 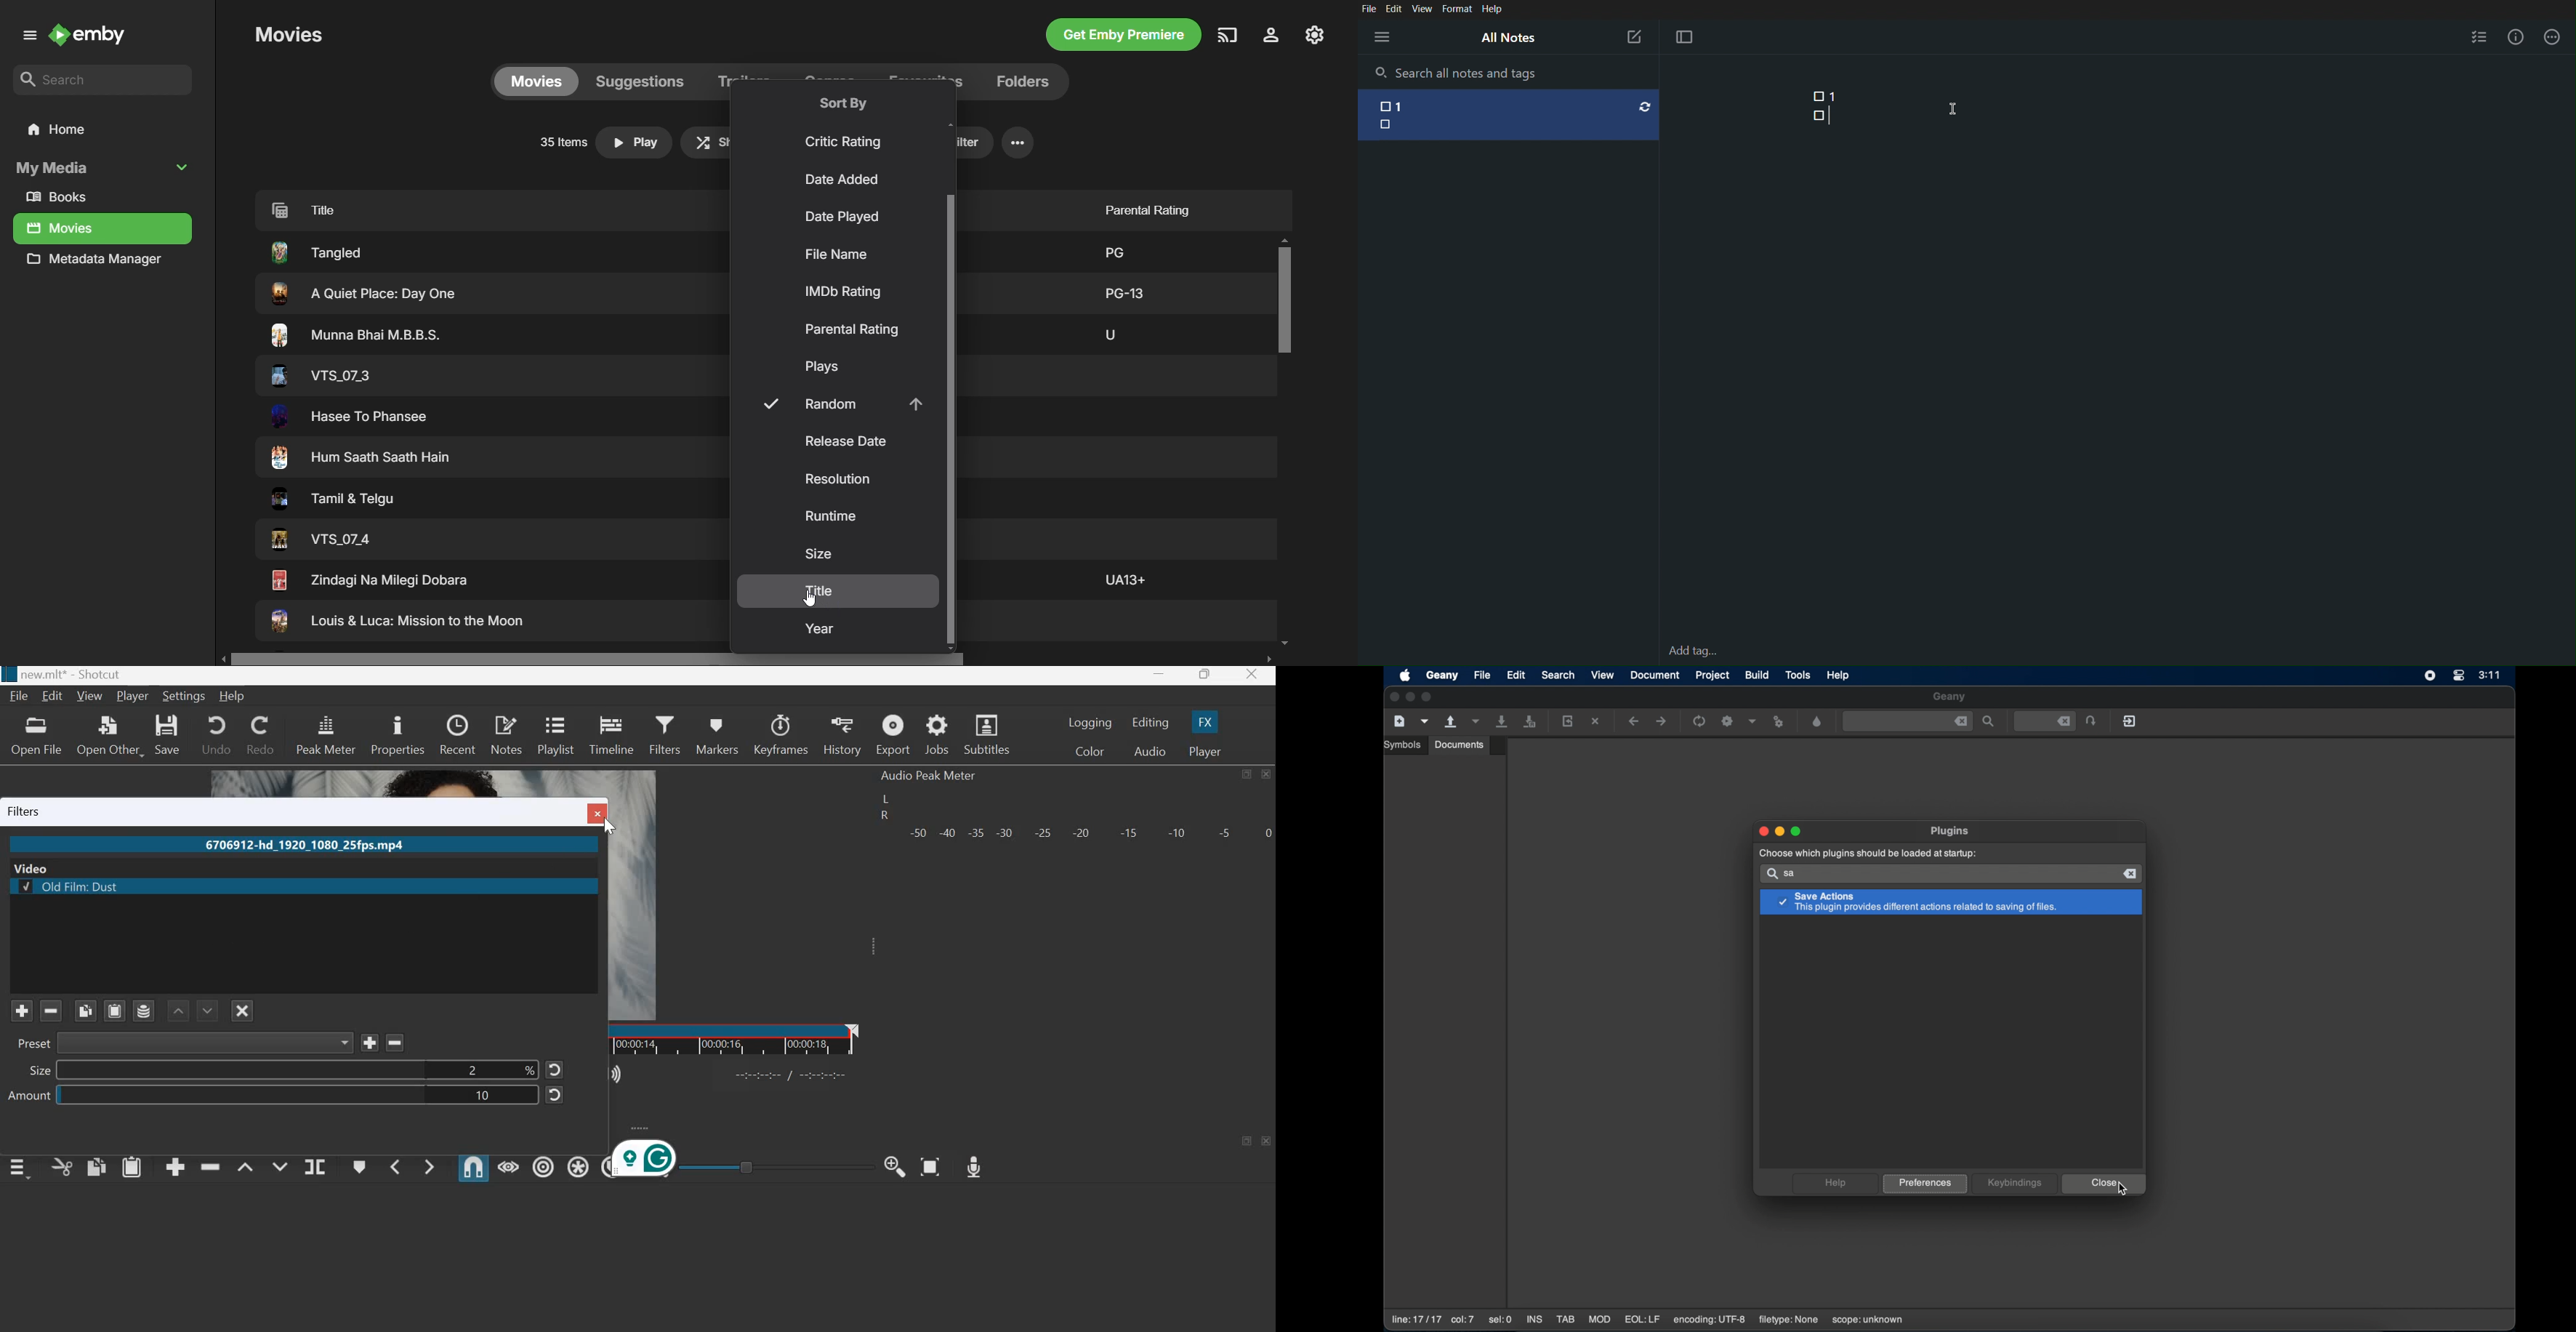 What do you see at coordinates (1089, 831) in the screenshot?
I see `Volume meter` at bounding box center [1089, 831].